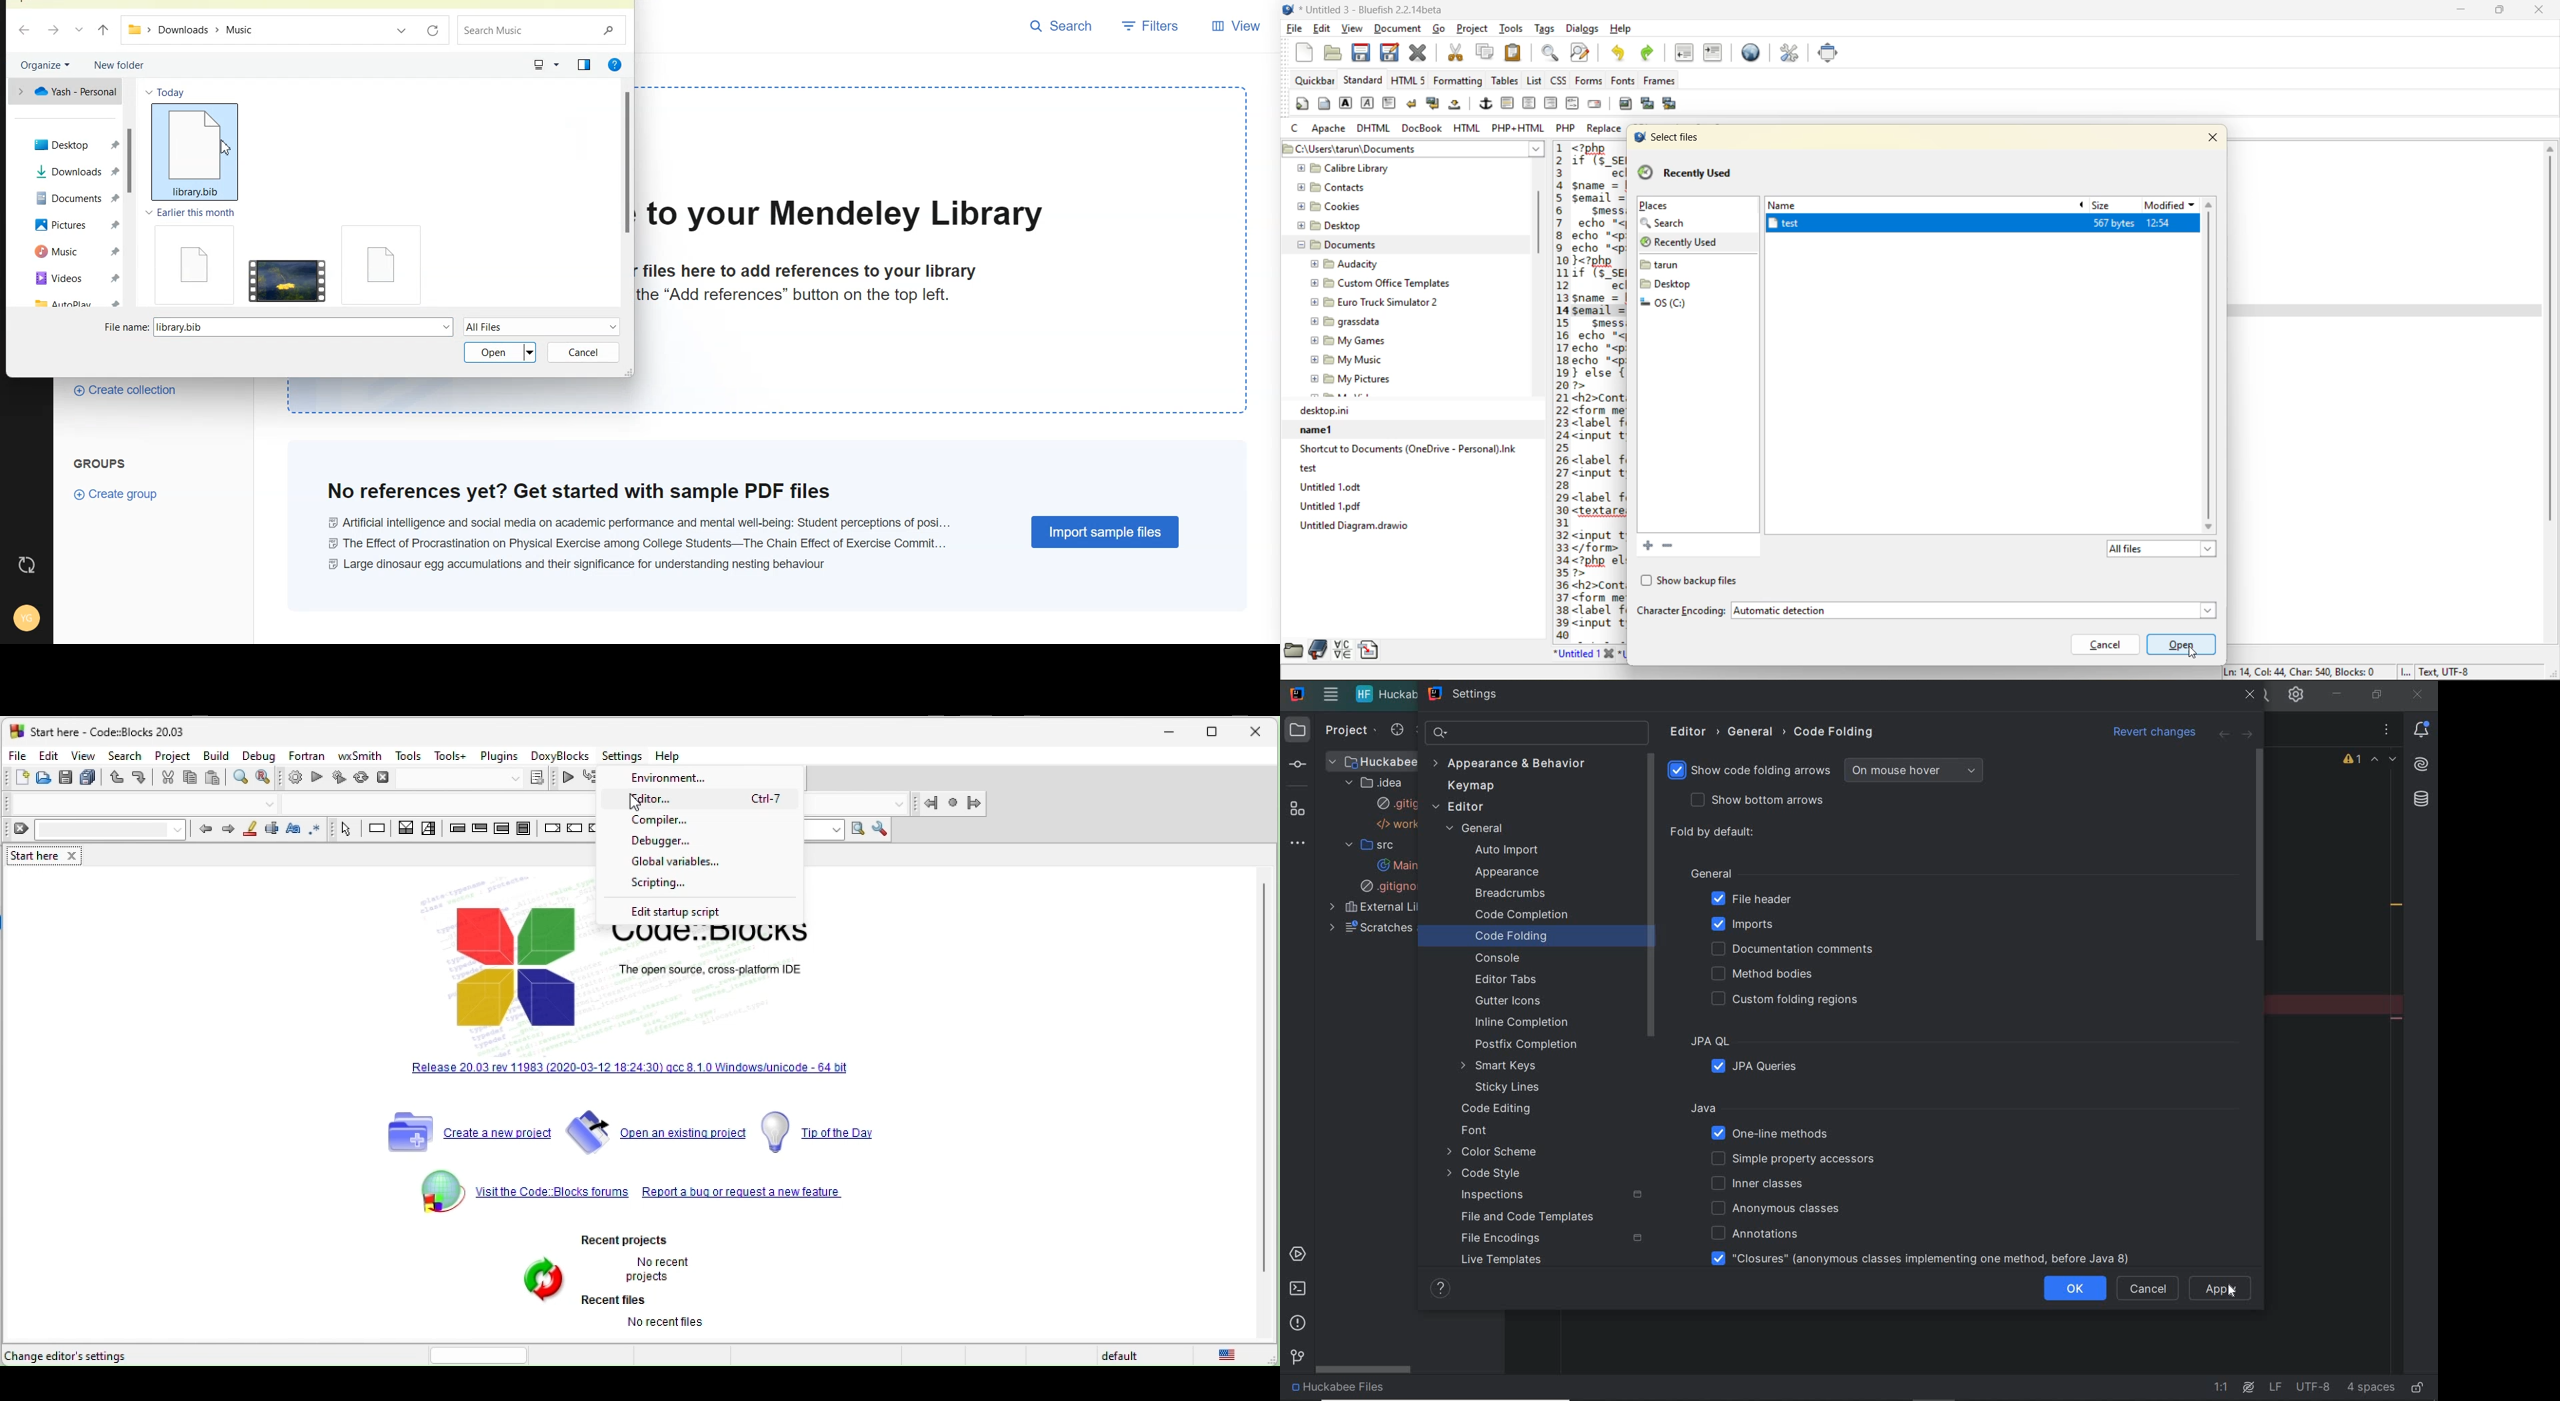 The height and width of the screenshot is (1428, 2576). What do you see at coordinates (1508, 103) in the screenshot?
I see `horizontal rule` at bounding box center [1508, 103].